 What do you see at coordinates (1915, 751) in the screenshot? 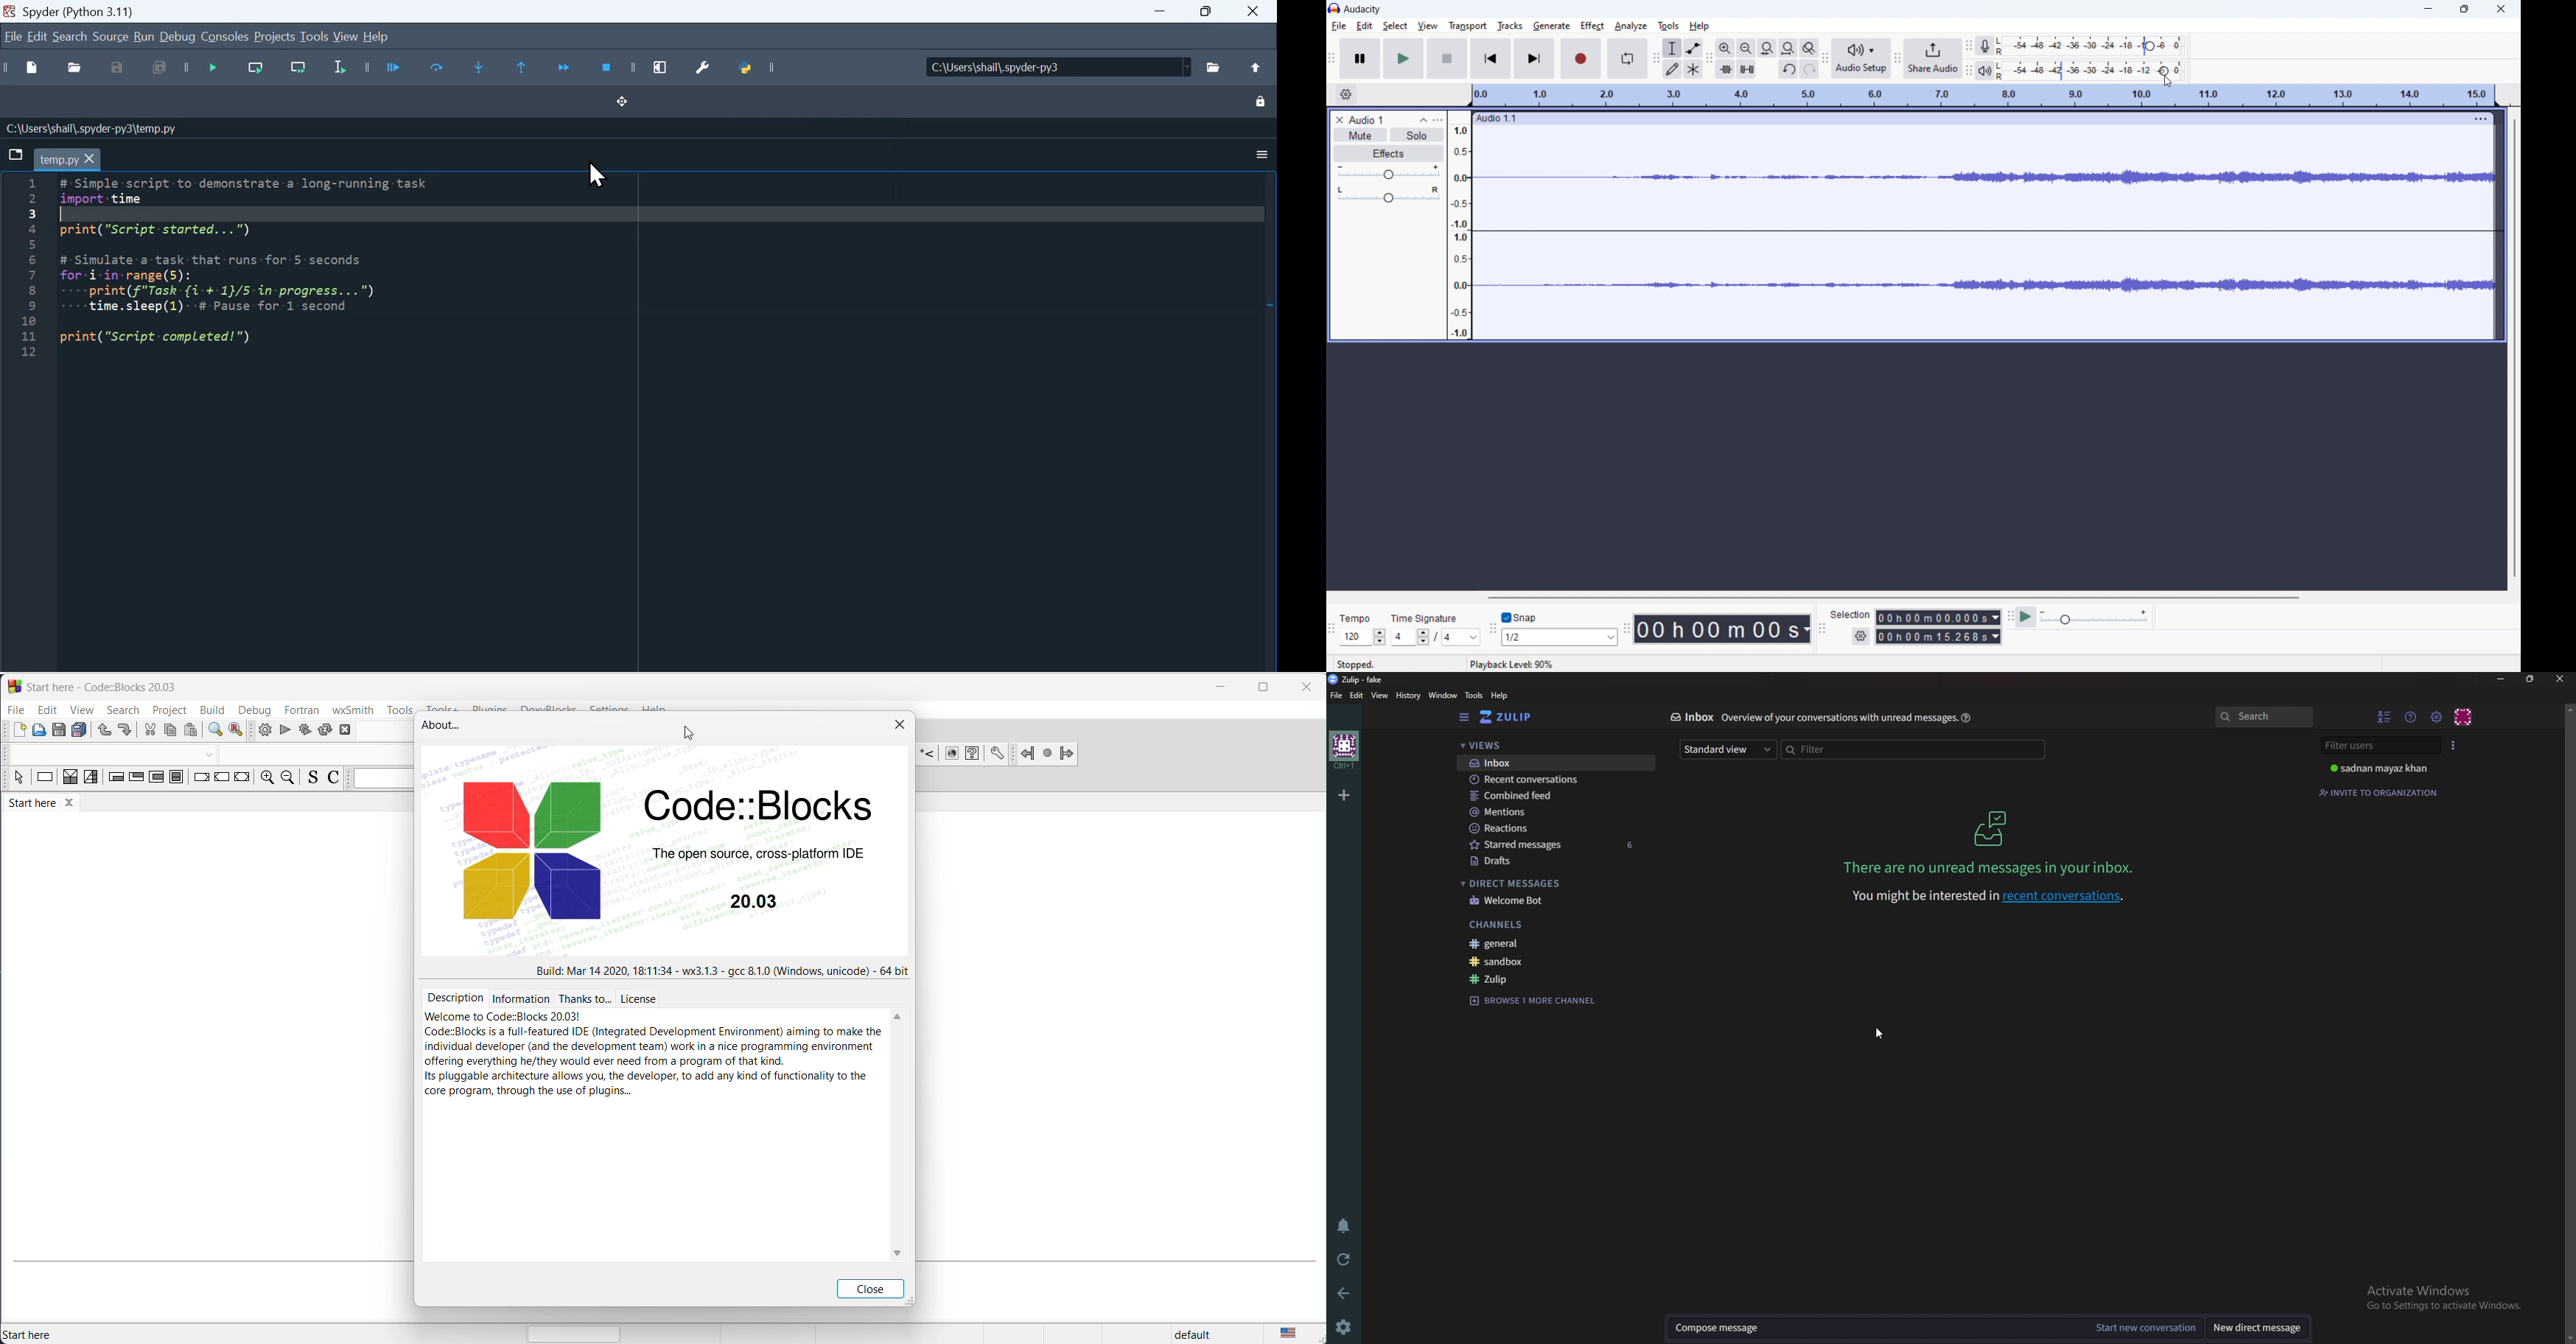
I see `Filter` at bounding box center [1915, 751].